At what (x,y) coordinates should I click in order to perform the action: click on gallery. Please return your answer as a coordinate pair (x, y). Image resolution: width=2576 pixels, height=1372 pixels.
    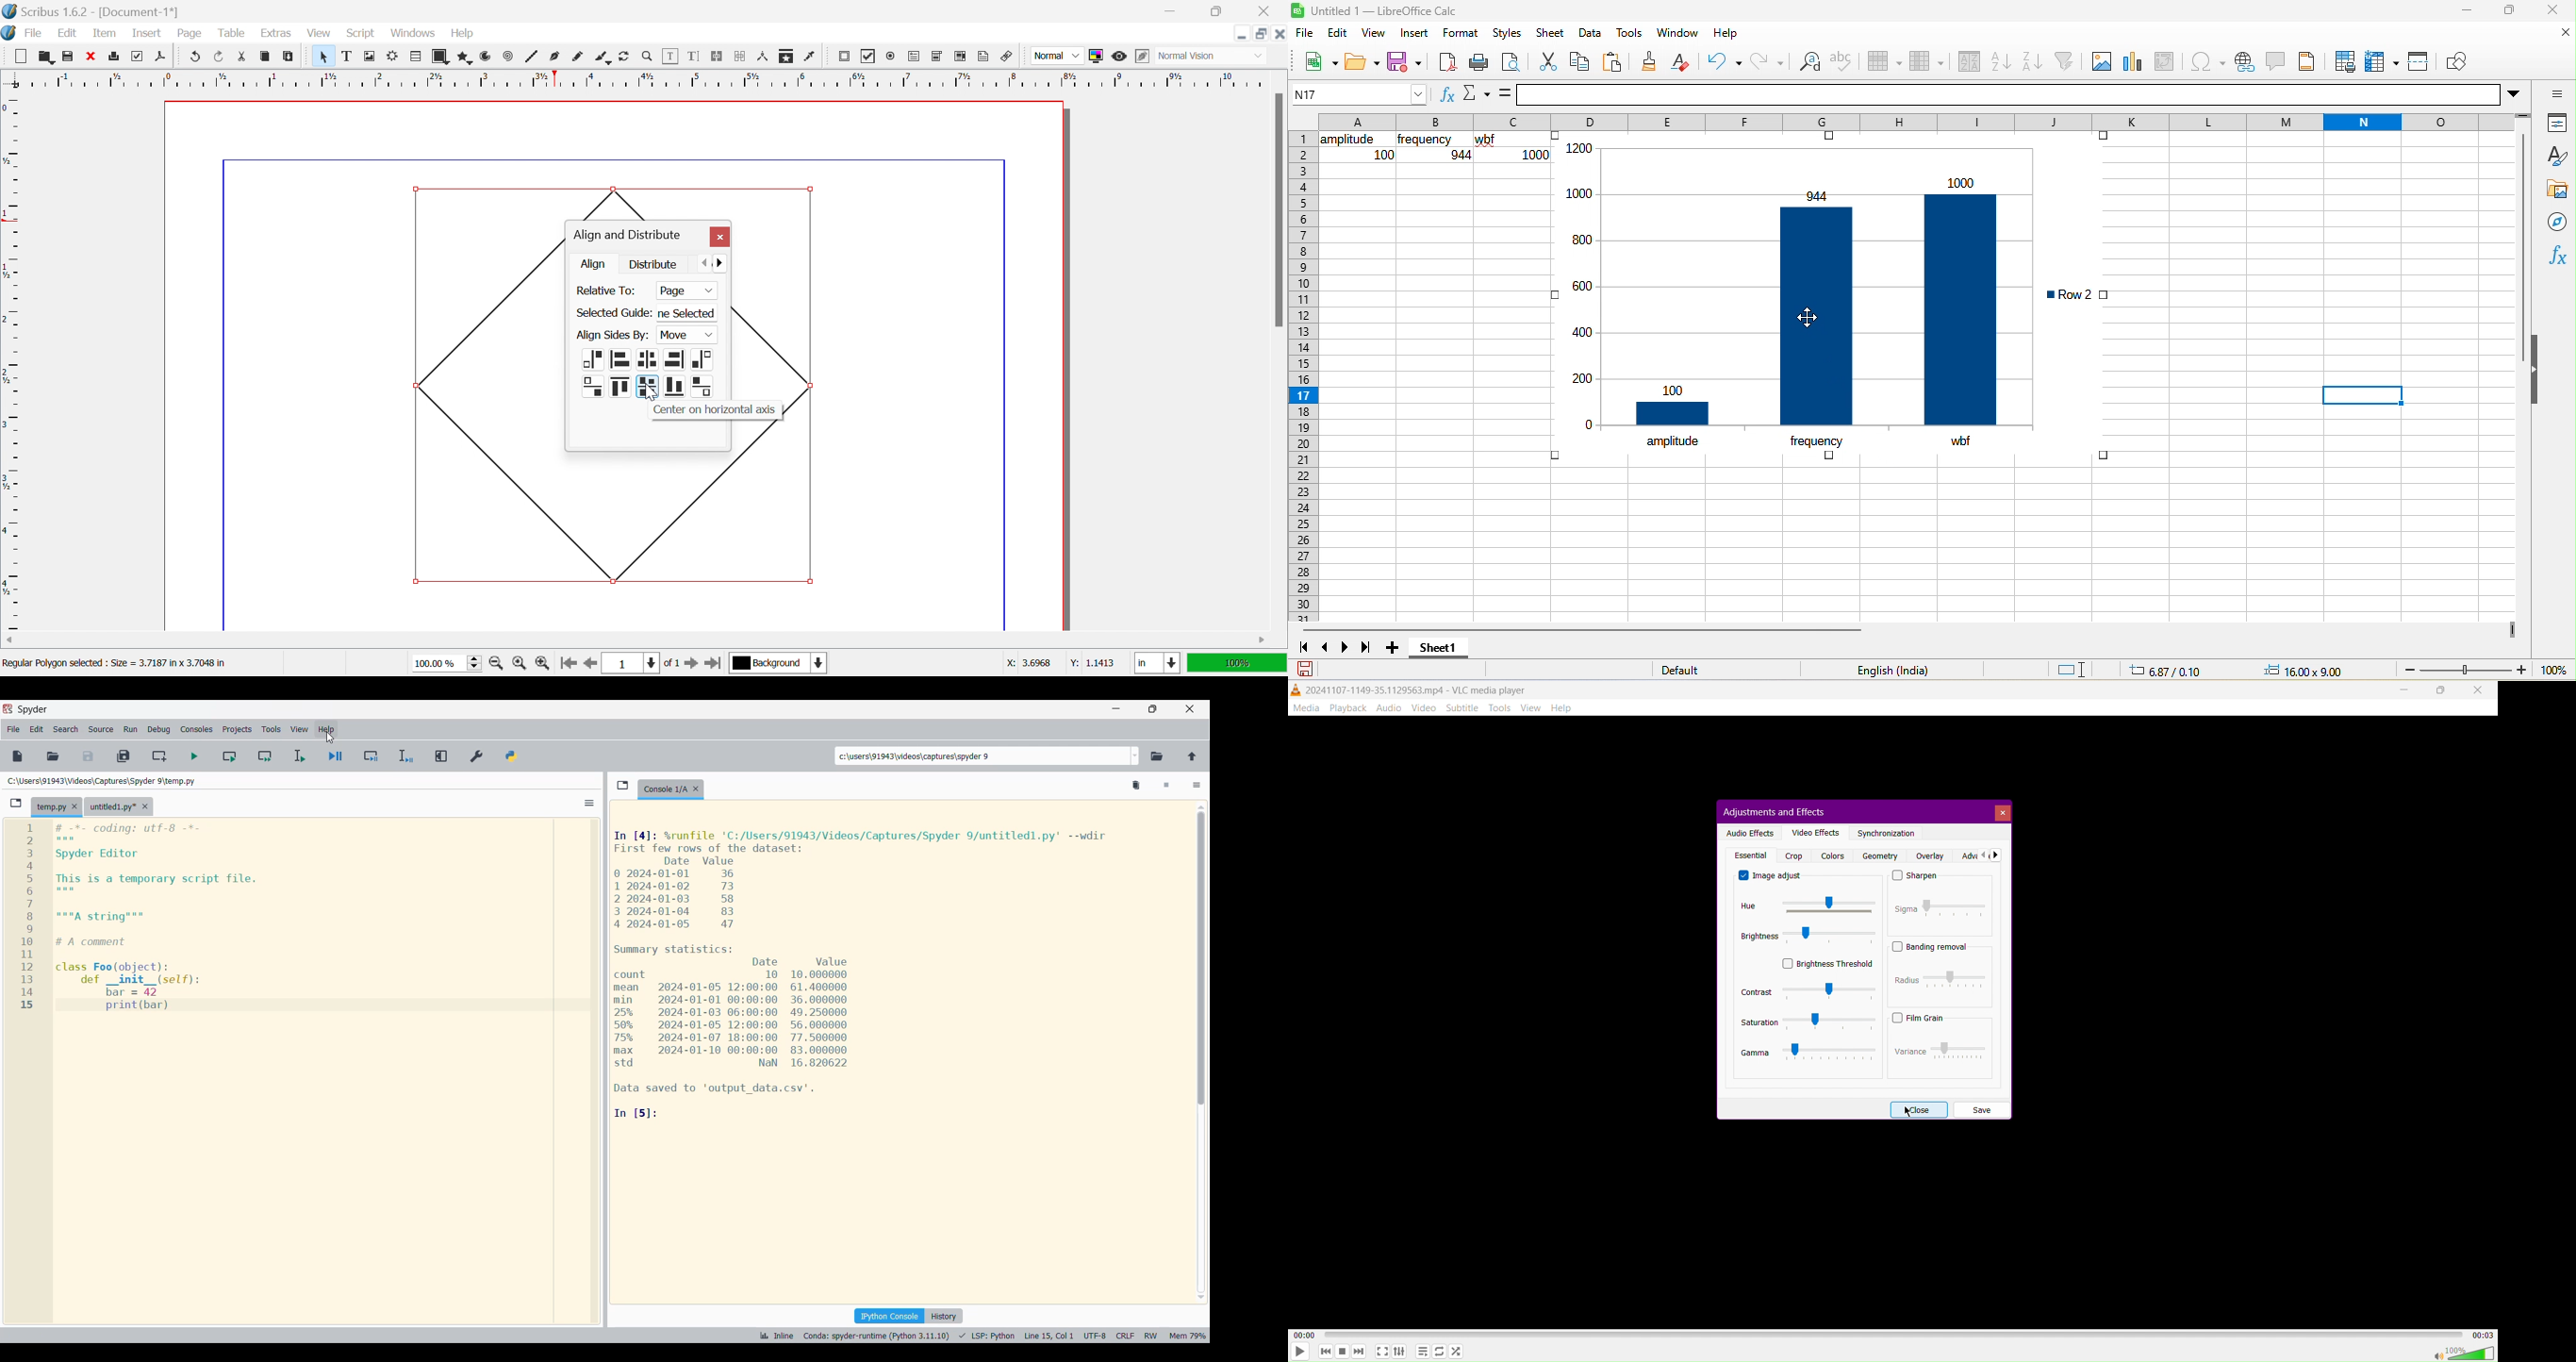
    Looking at the image, I should click on (2556, 187).